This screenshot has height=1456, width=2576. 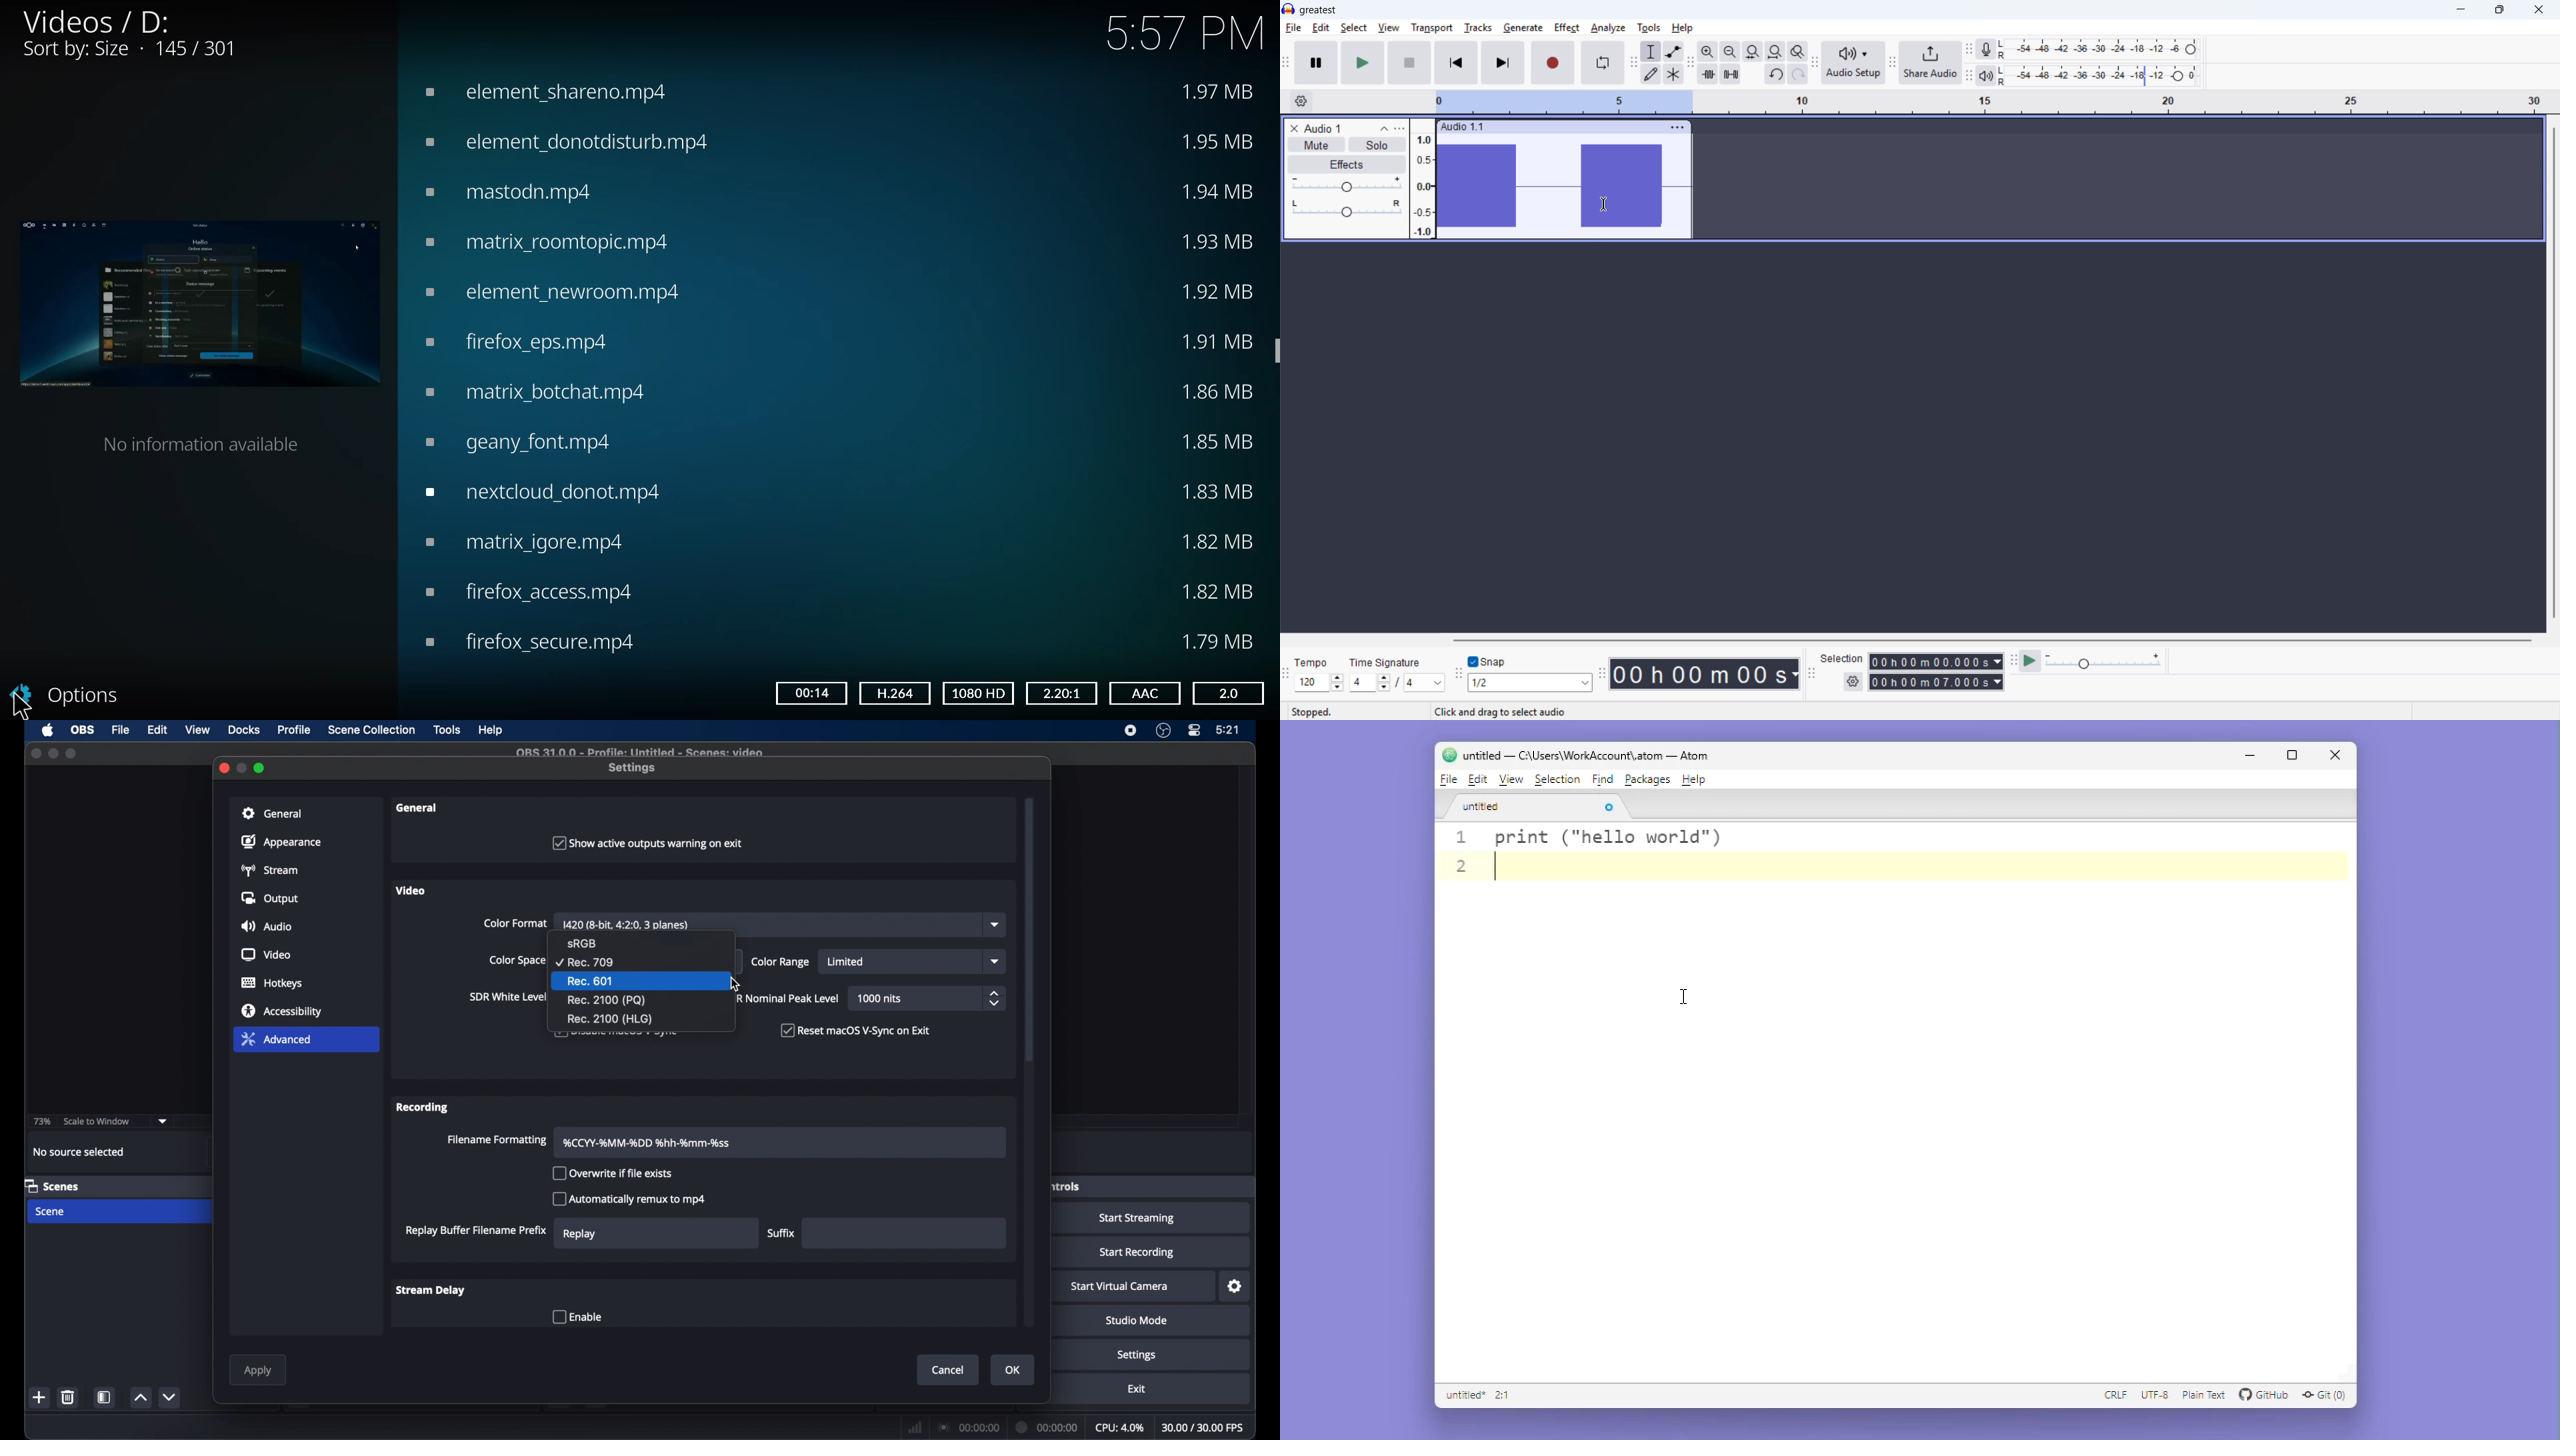 I want to click on tools, so click(x=448, y=729).